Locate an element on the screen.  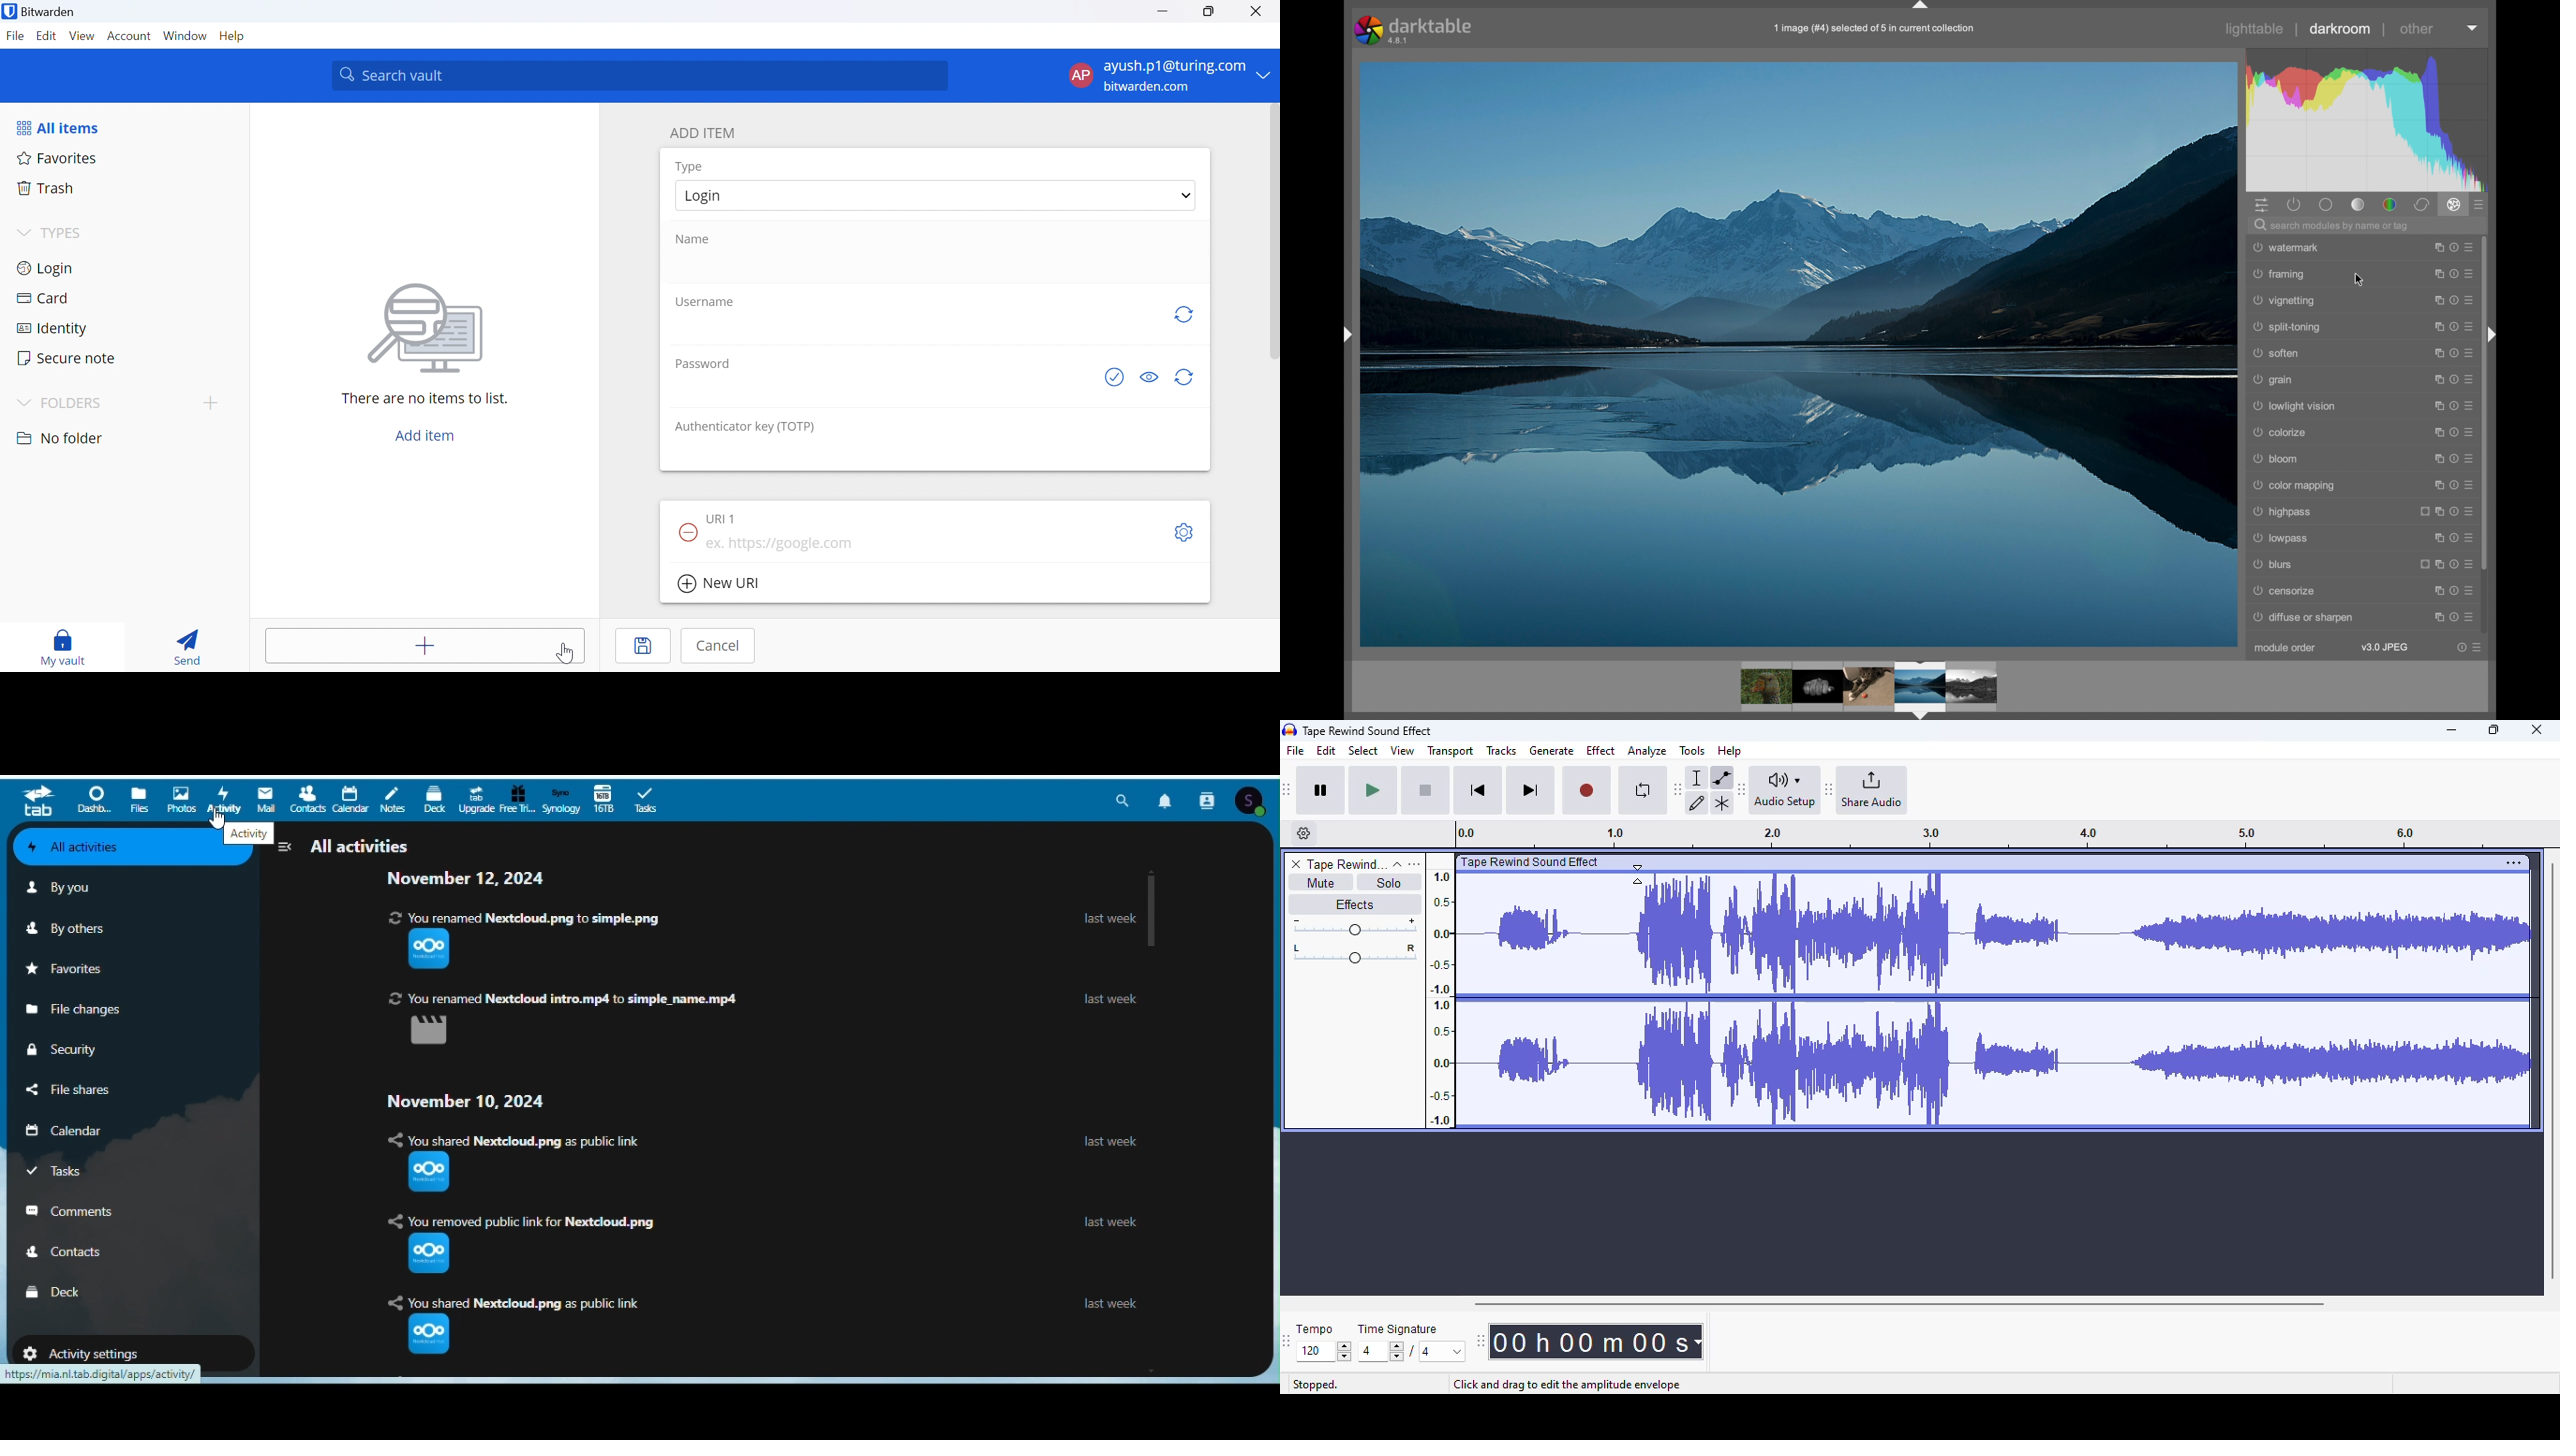
lowlight vision is located at coordinates (2295, 406).